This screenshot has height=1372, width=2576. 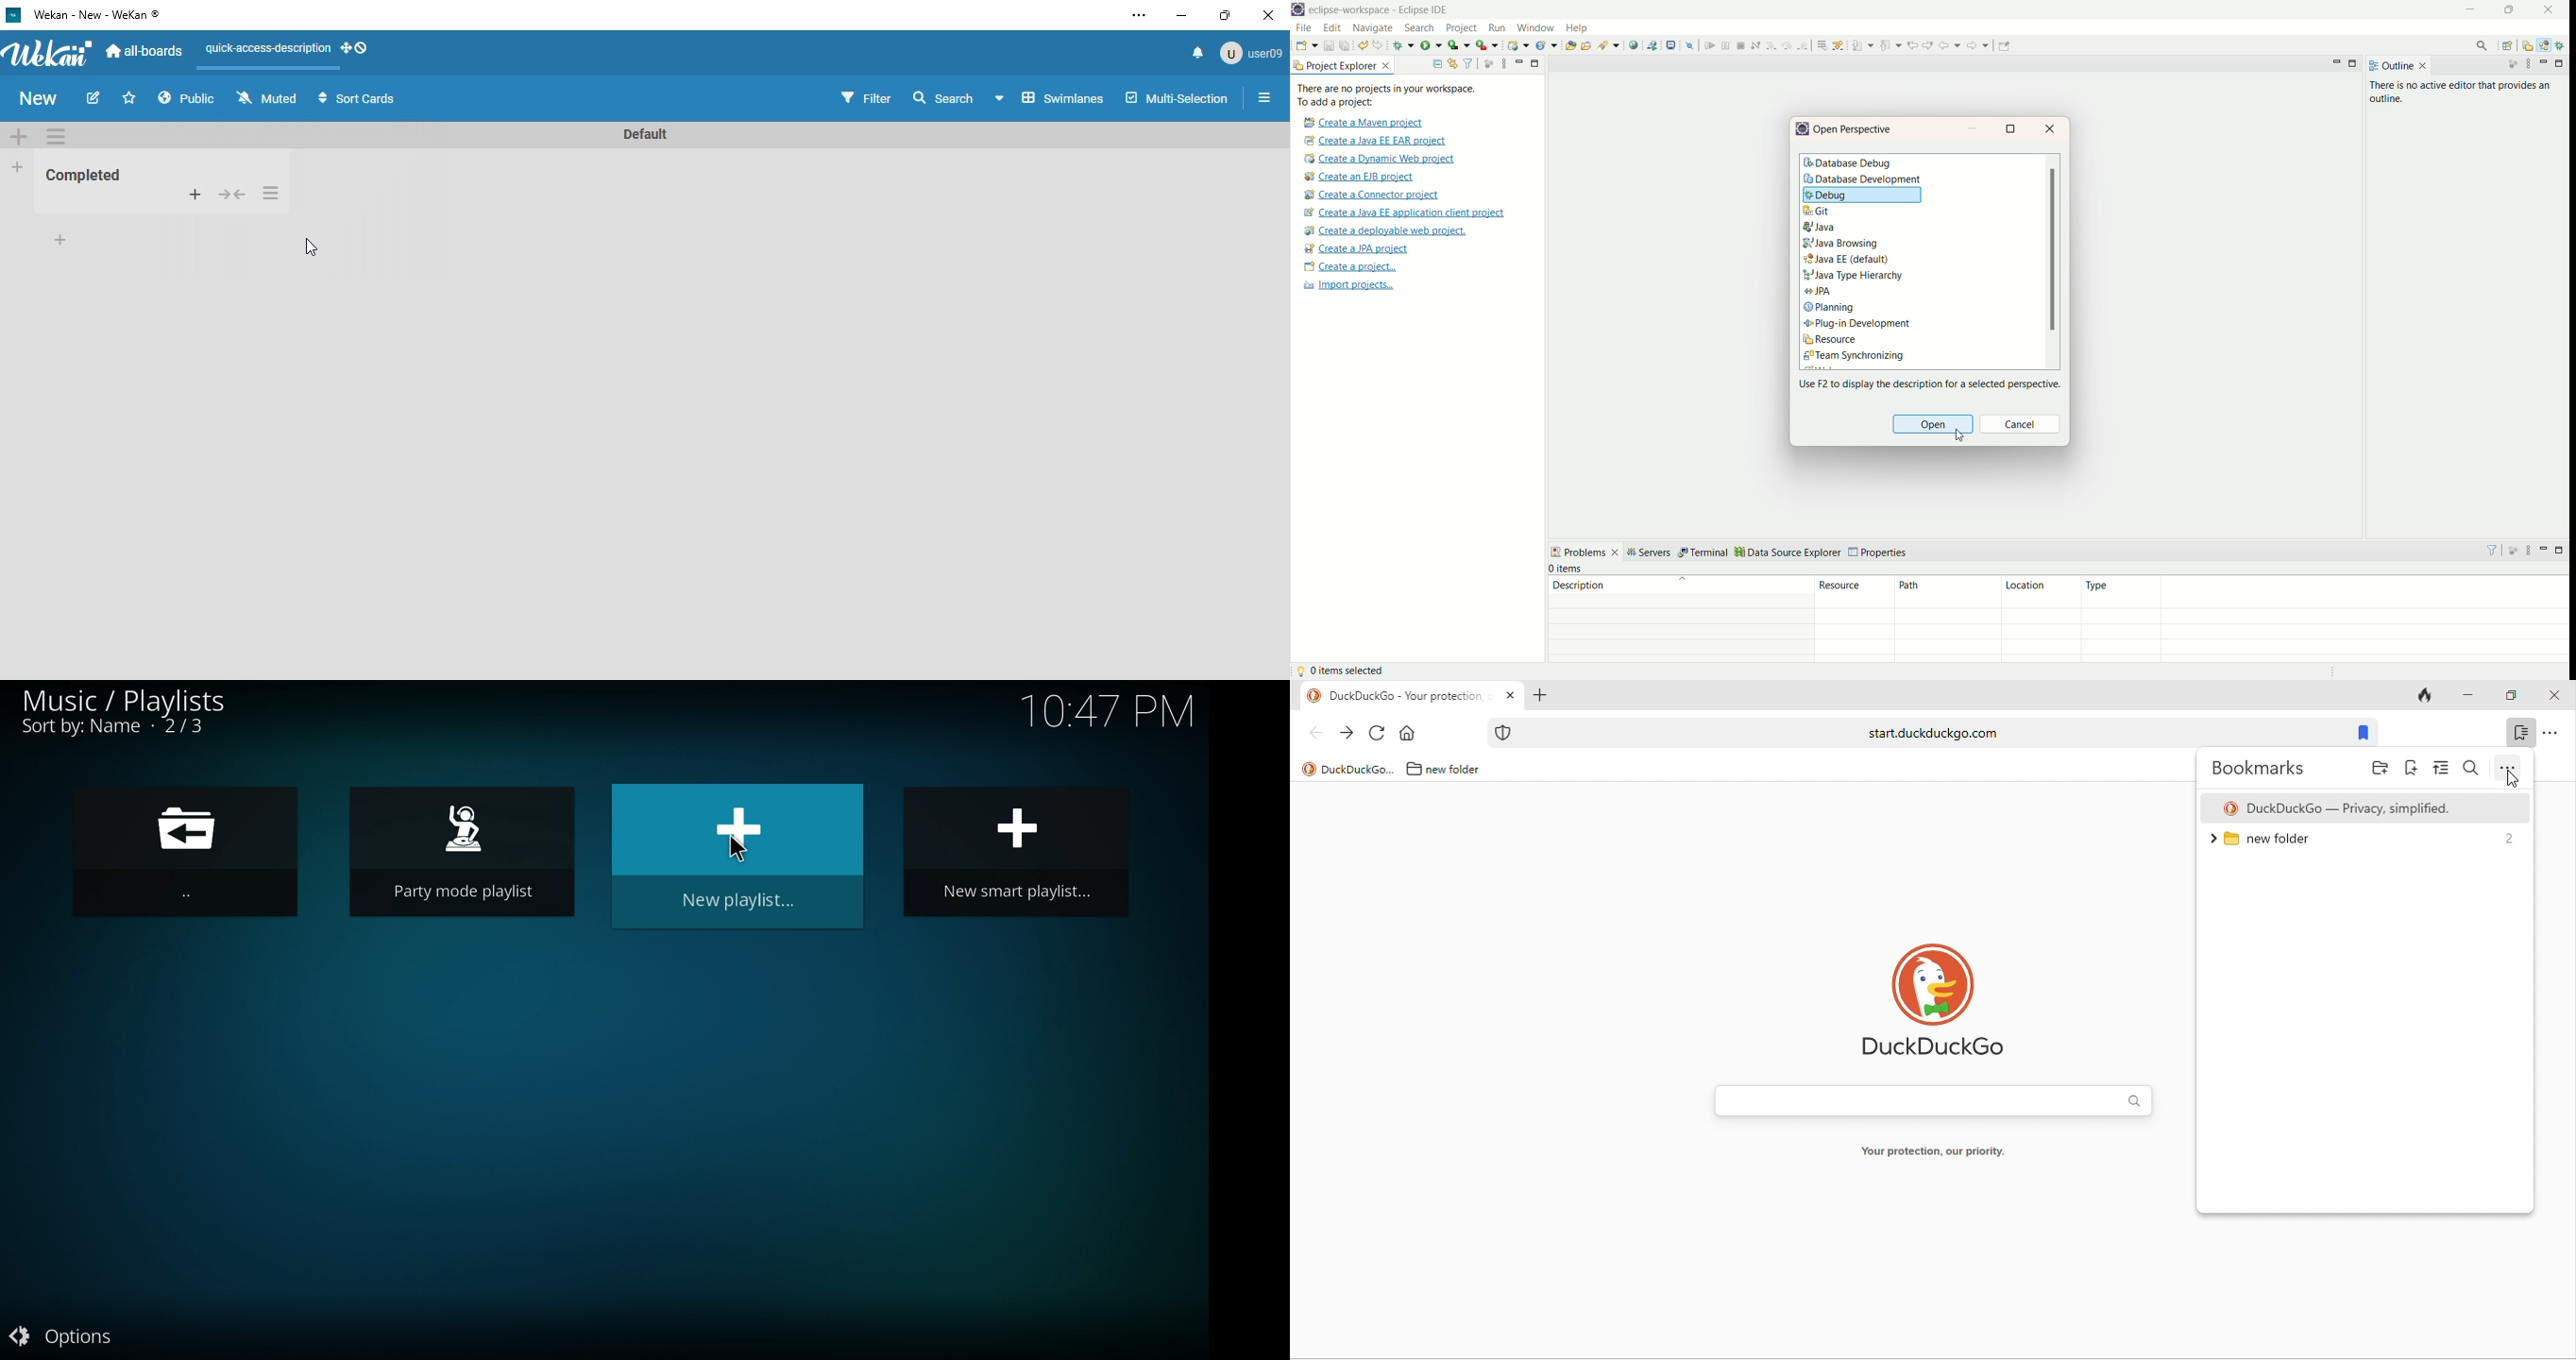 What do you see at coordinates (1879, 551) in the screenshot?
I see `properties` at bounding box center [1879, 551].